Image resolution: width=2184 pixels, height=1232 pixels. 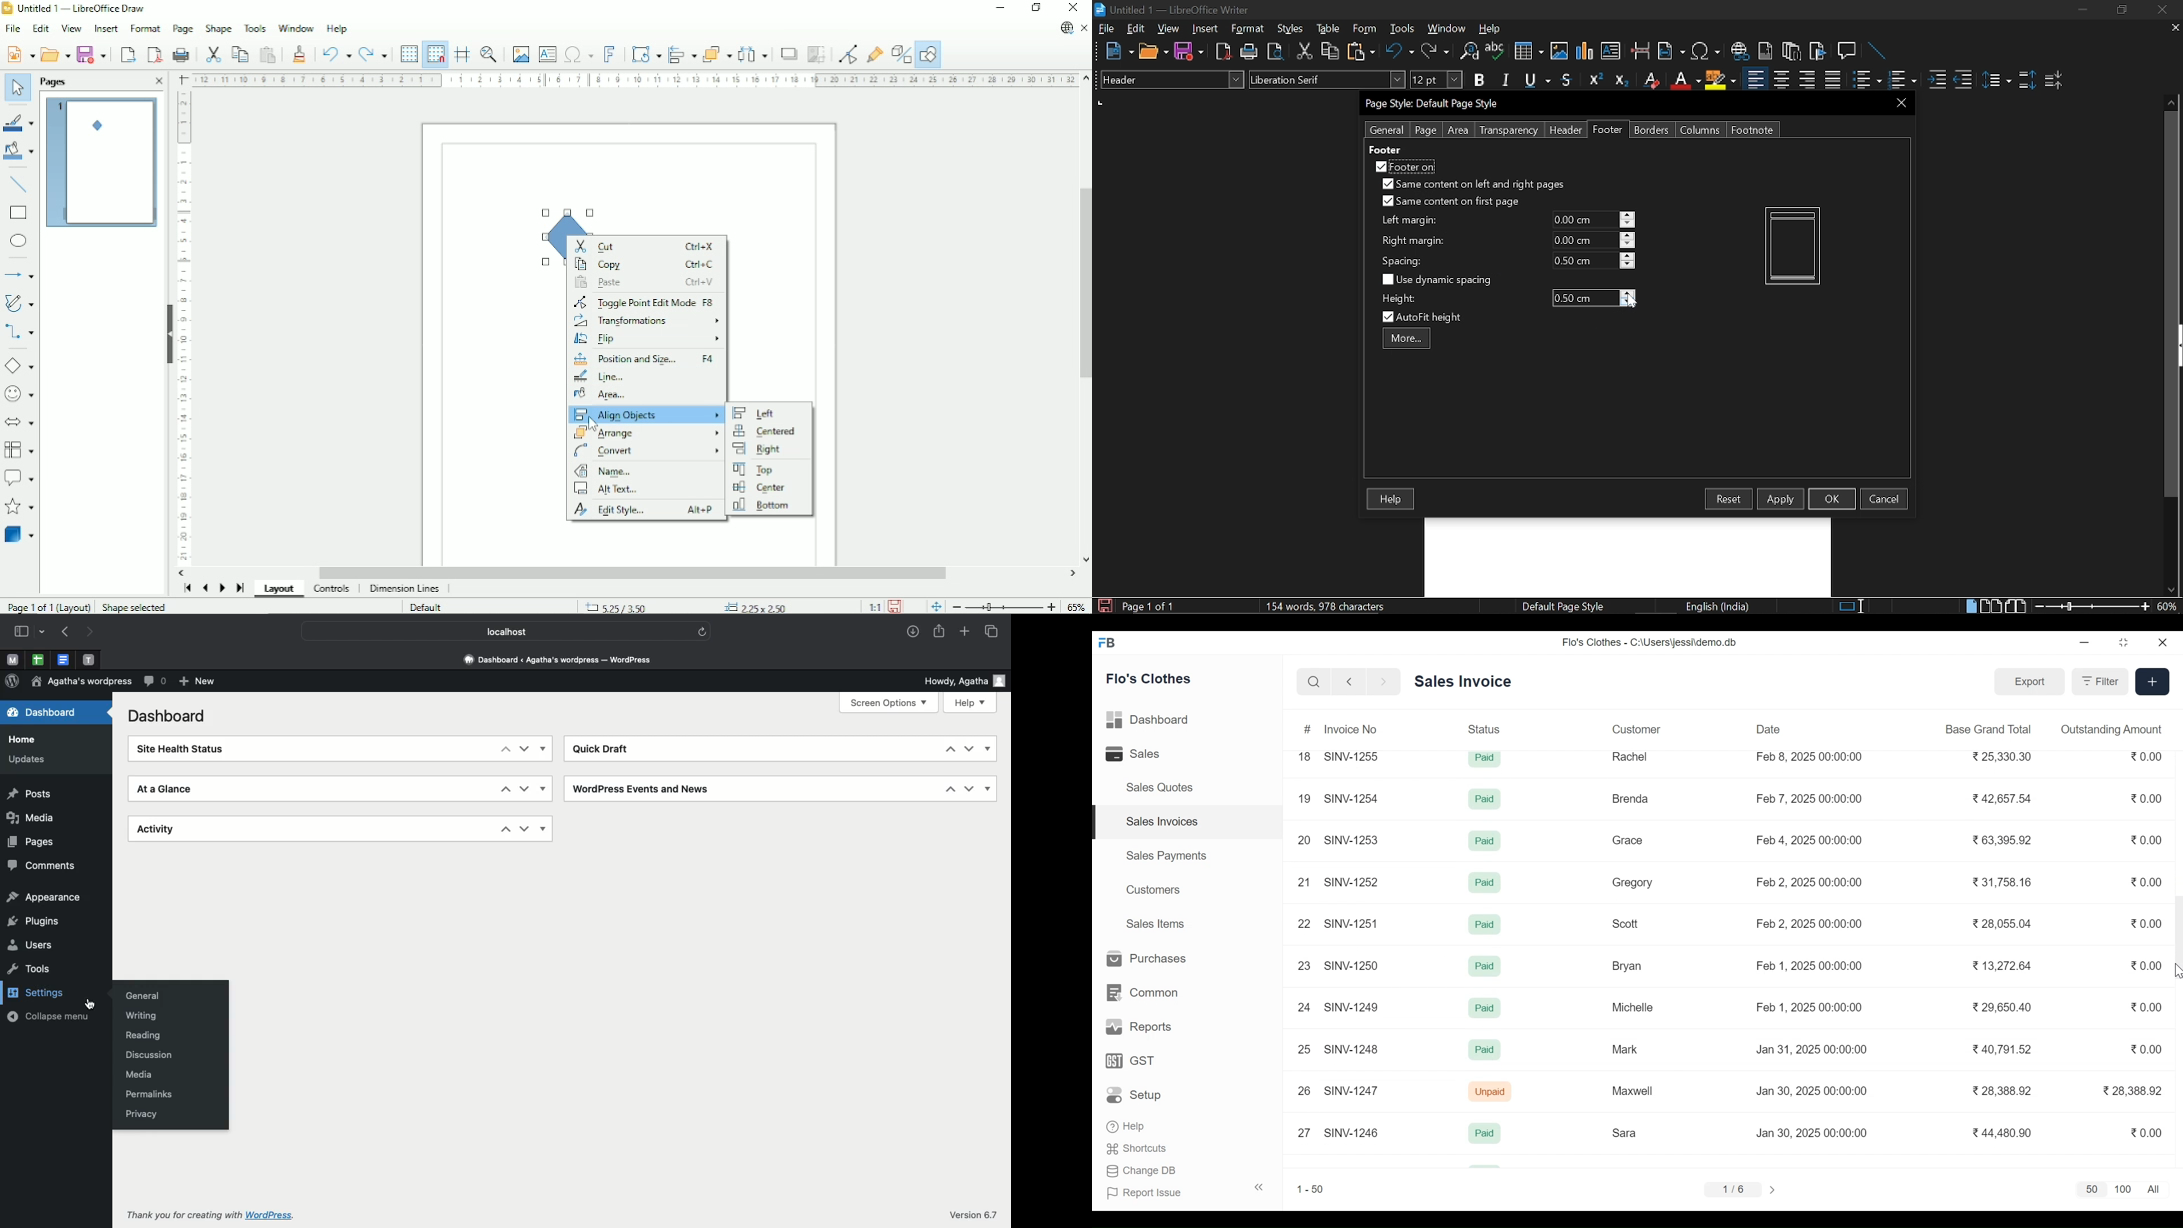 What do you see at coordinates (1485, 883) in the screenshot?
I see `Paid` at bounding box center [1485, 883].